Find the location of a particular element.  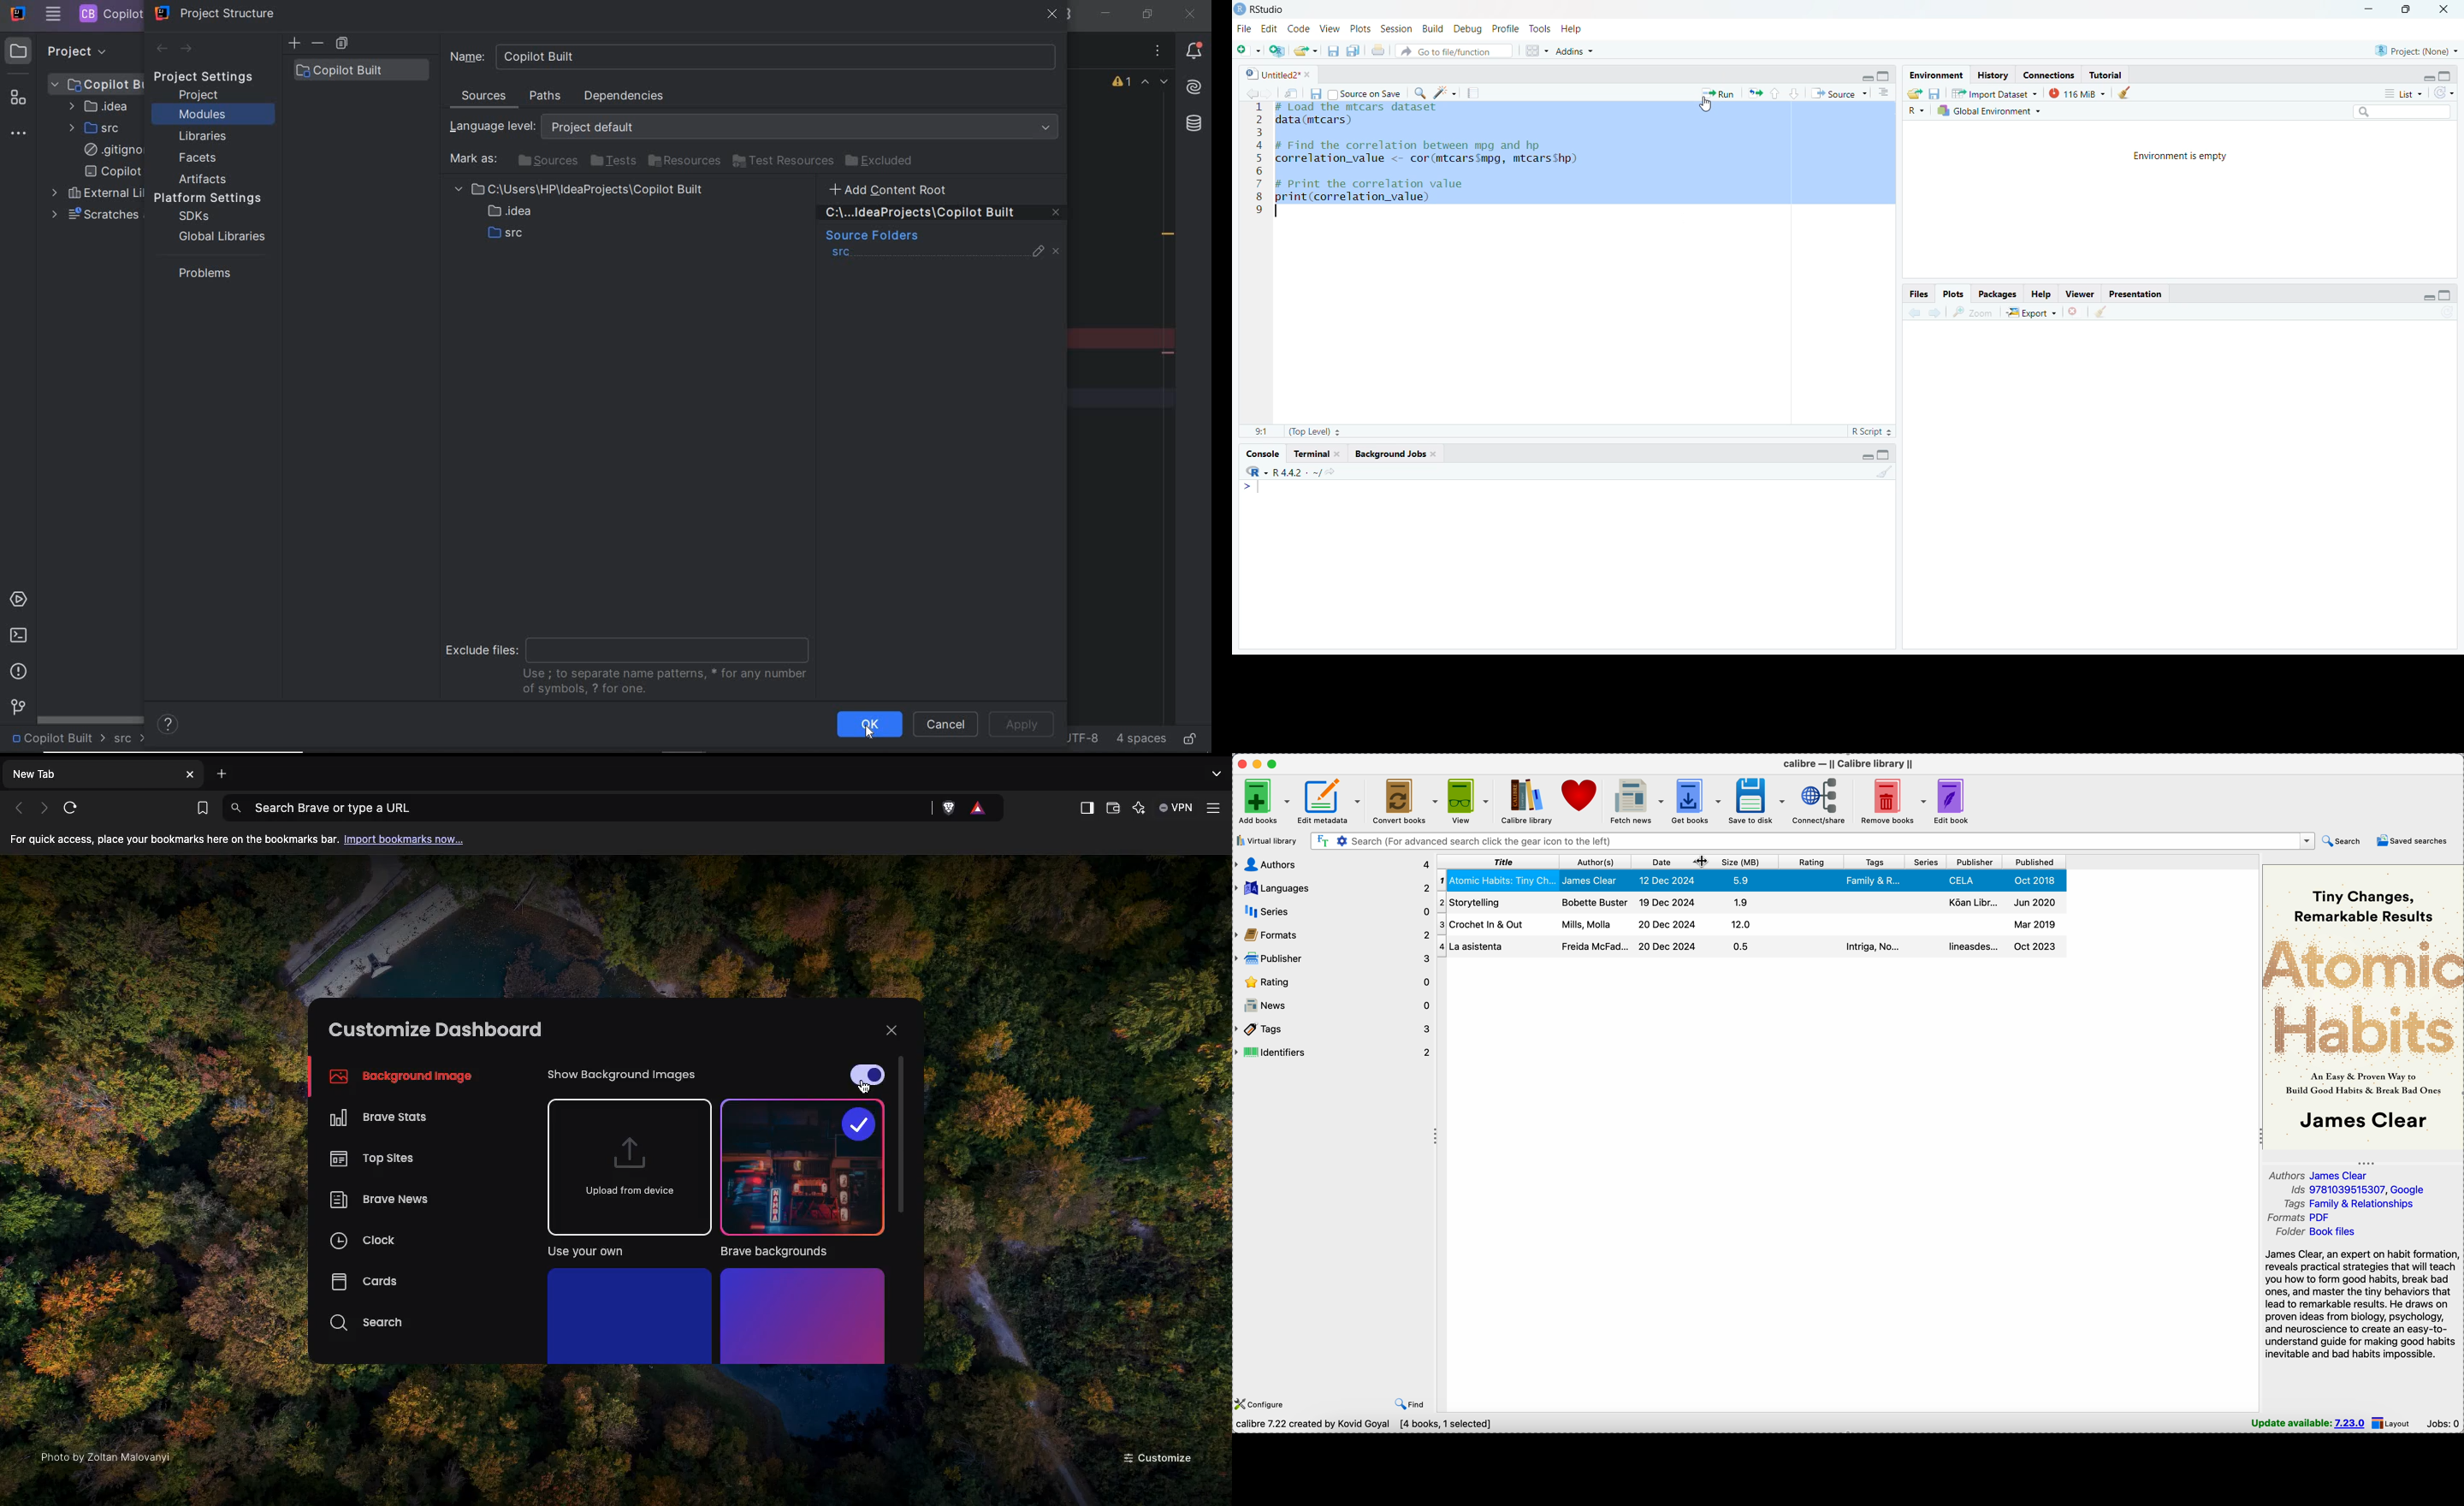

Minimize is located at coordinates (1867, 77).